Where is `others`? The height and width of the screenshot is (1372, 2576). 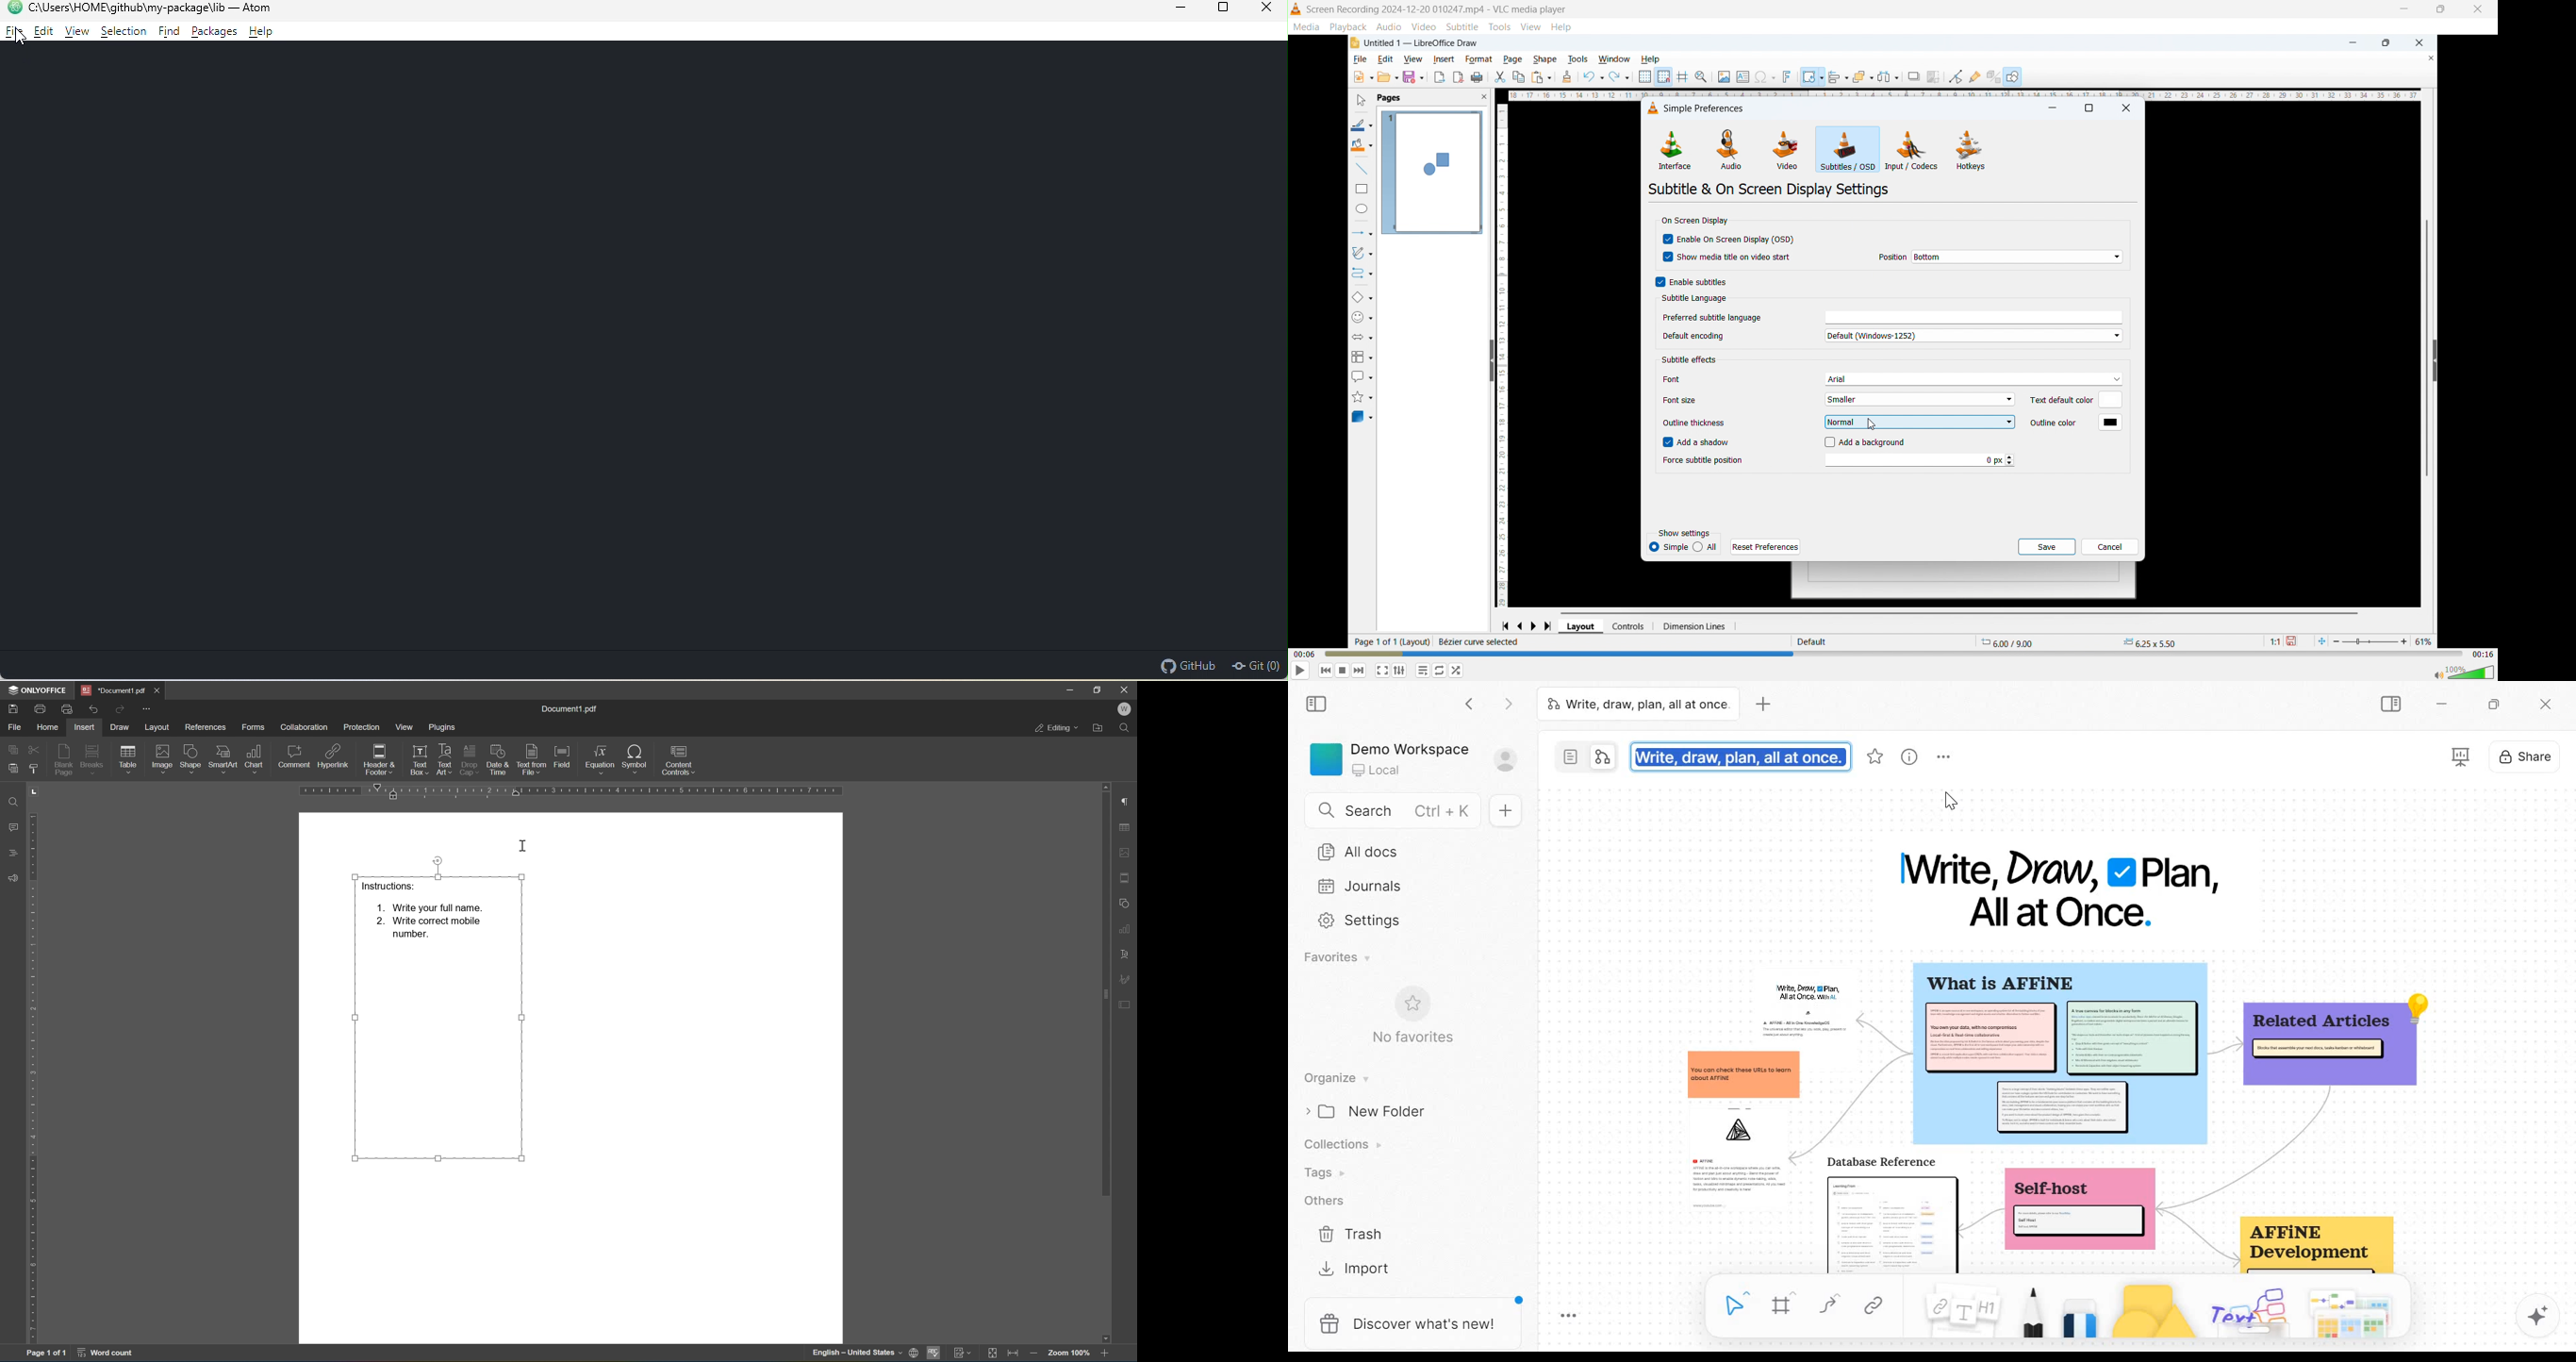
others is located at coordinates (2251, 1312).